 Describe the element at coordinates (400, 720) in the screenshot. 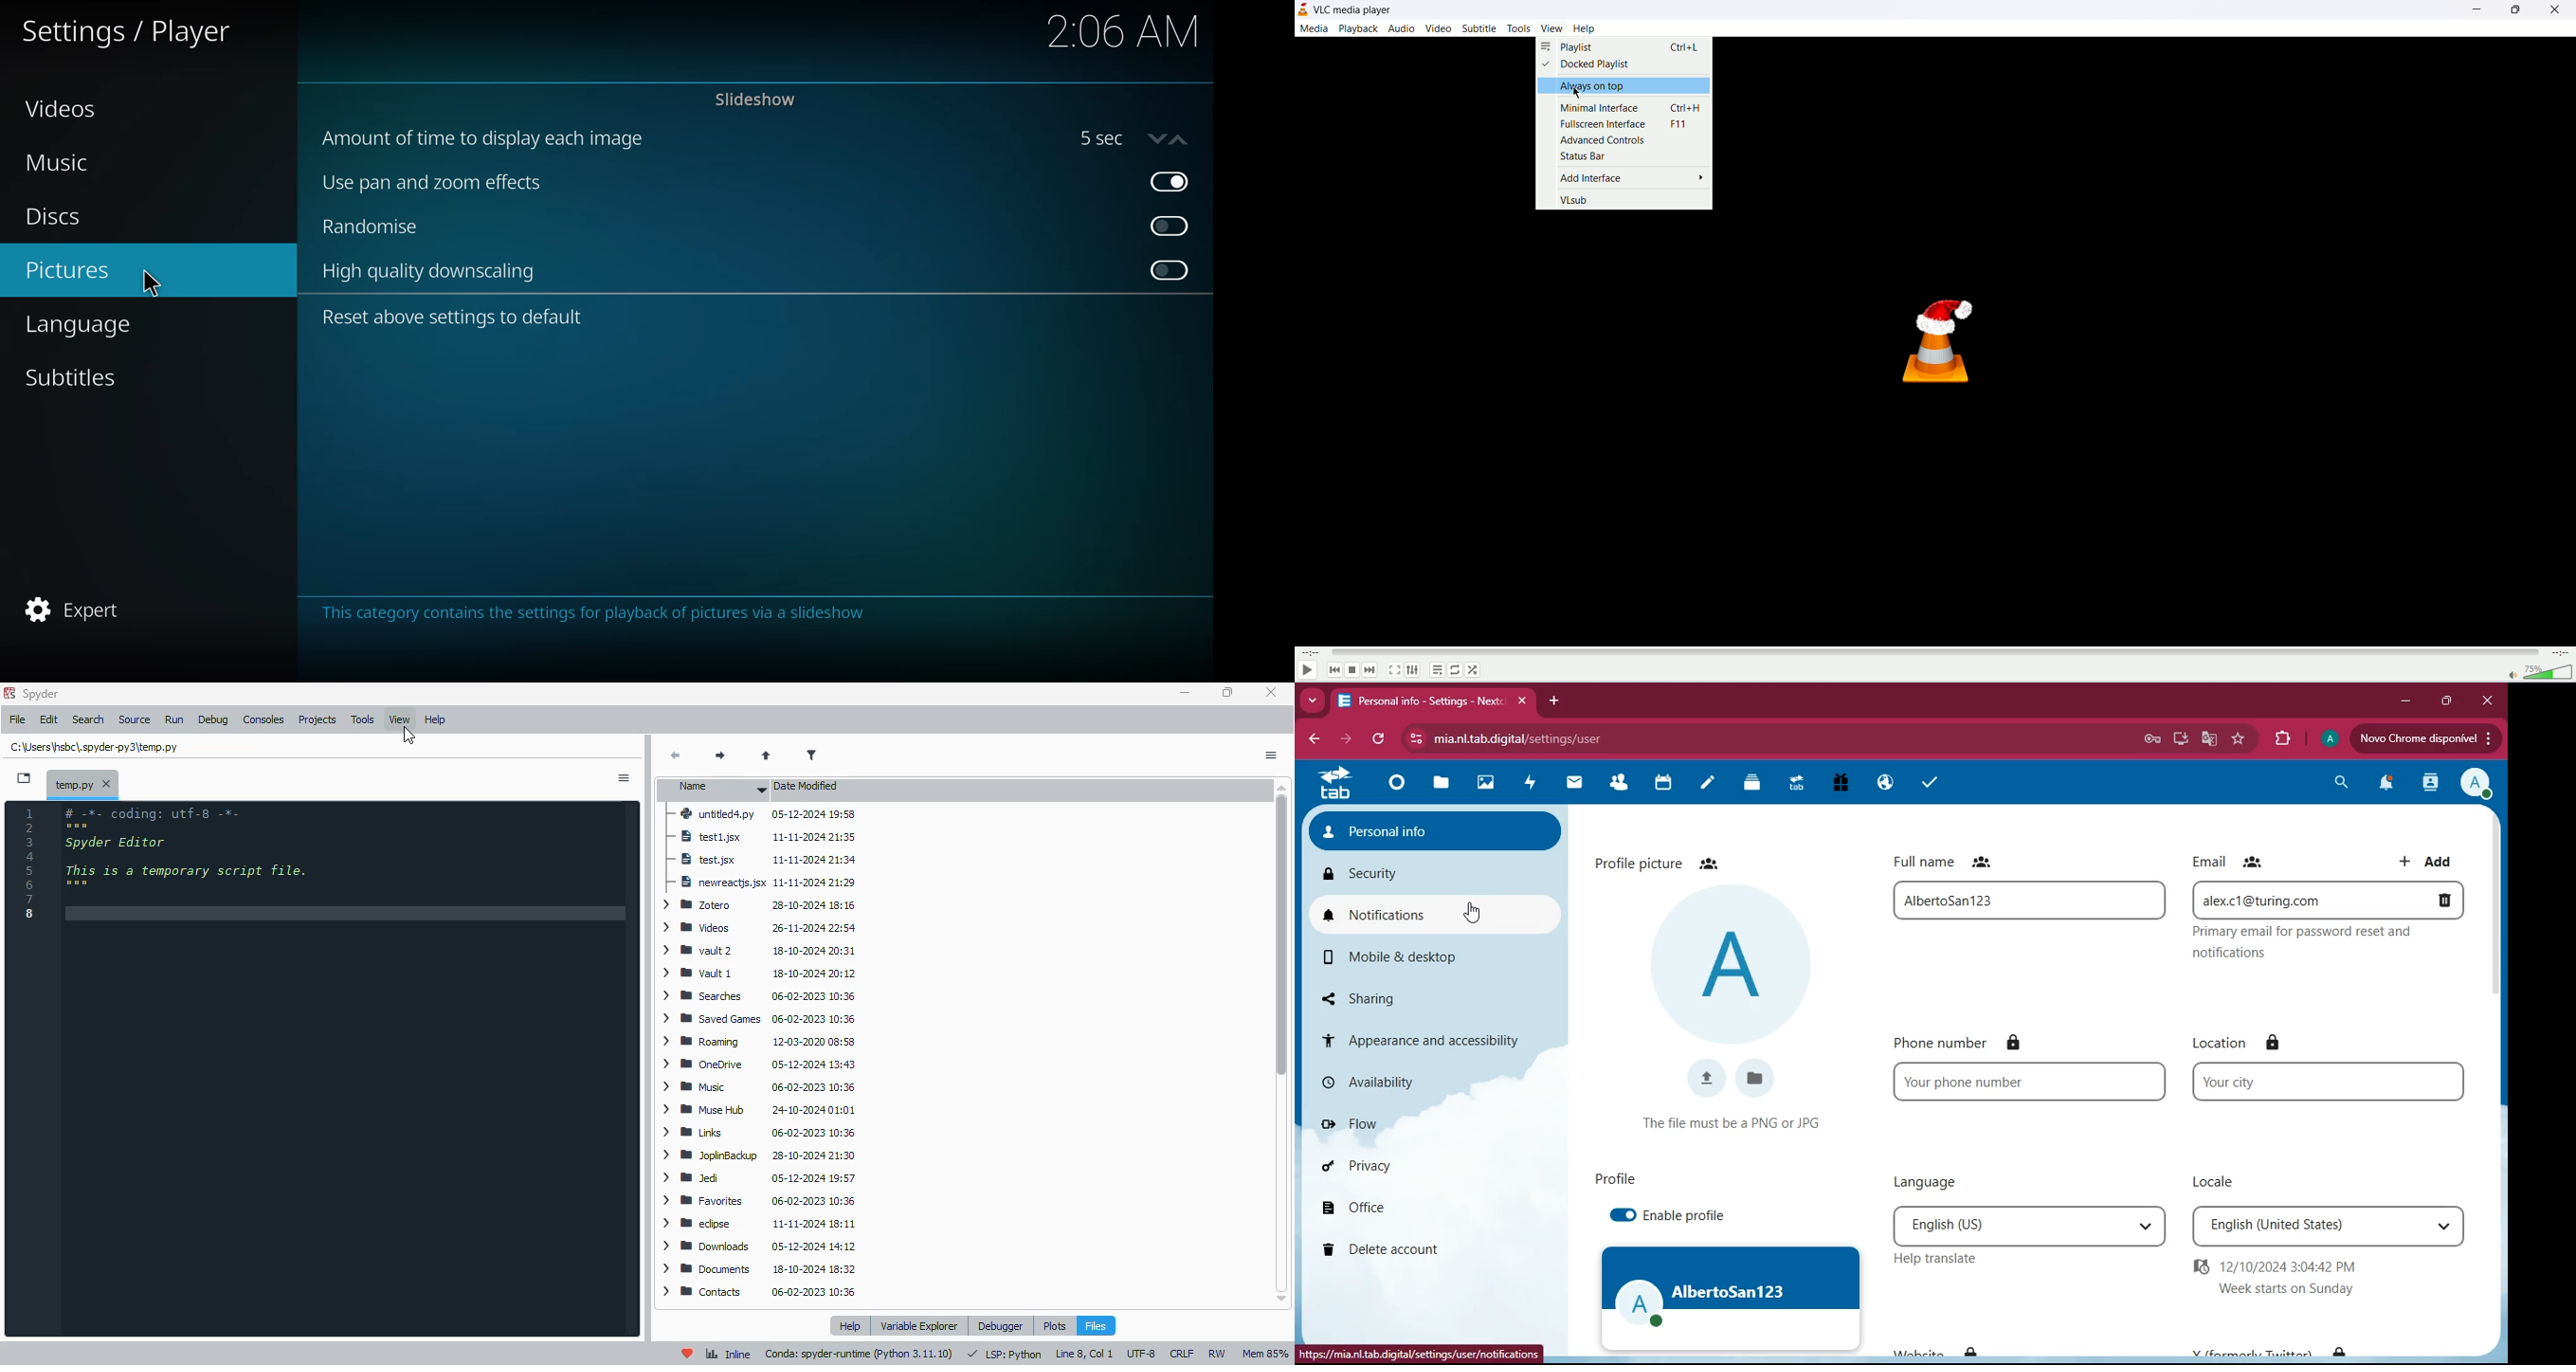

I see `view` at that location.